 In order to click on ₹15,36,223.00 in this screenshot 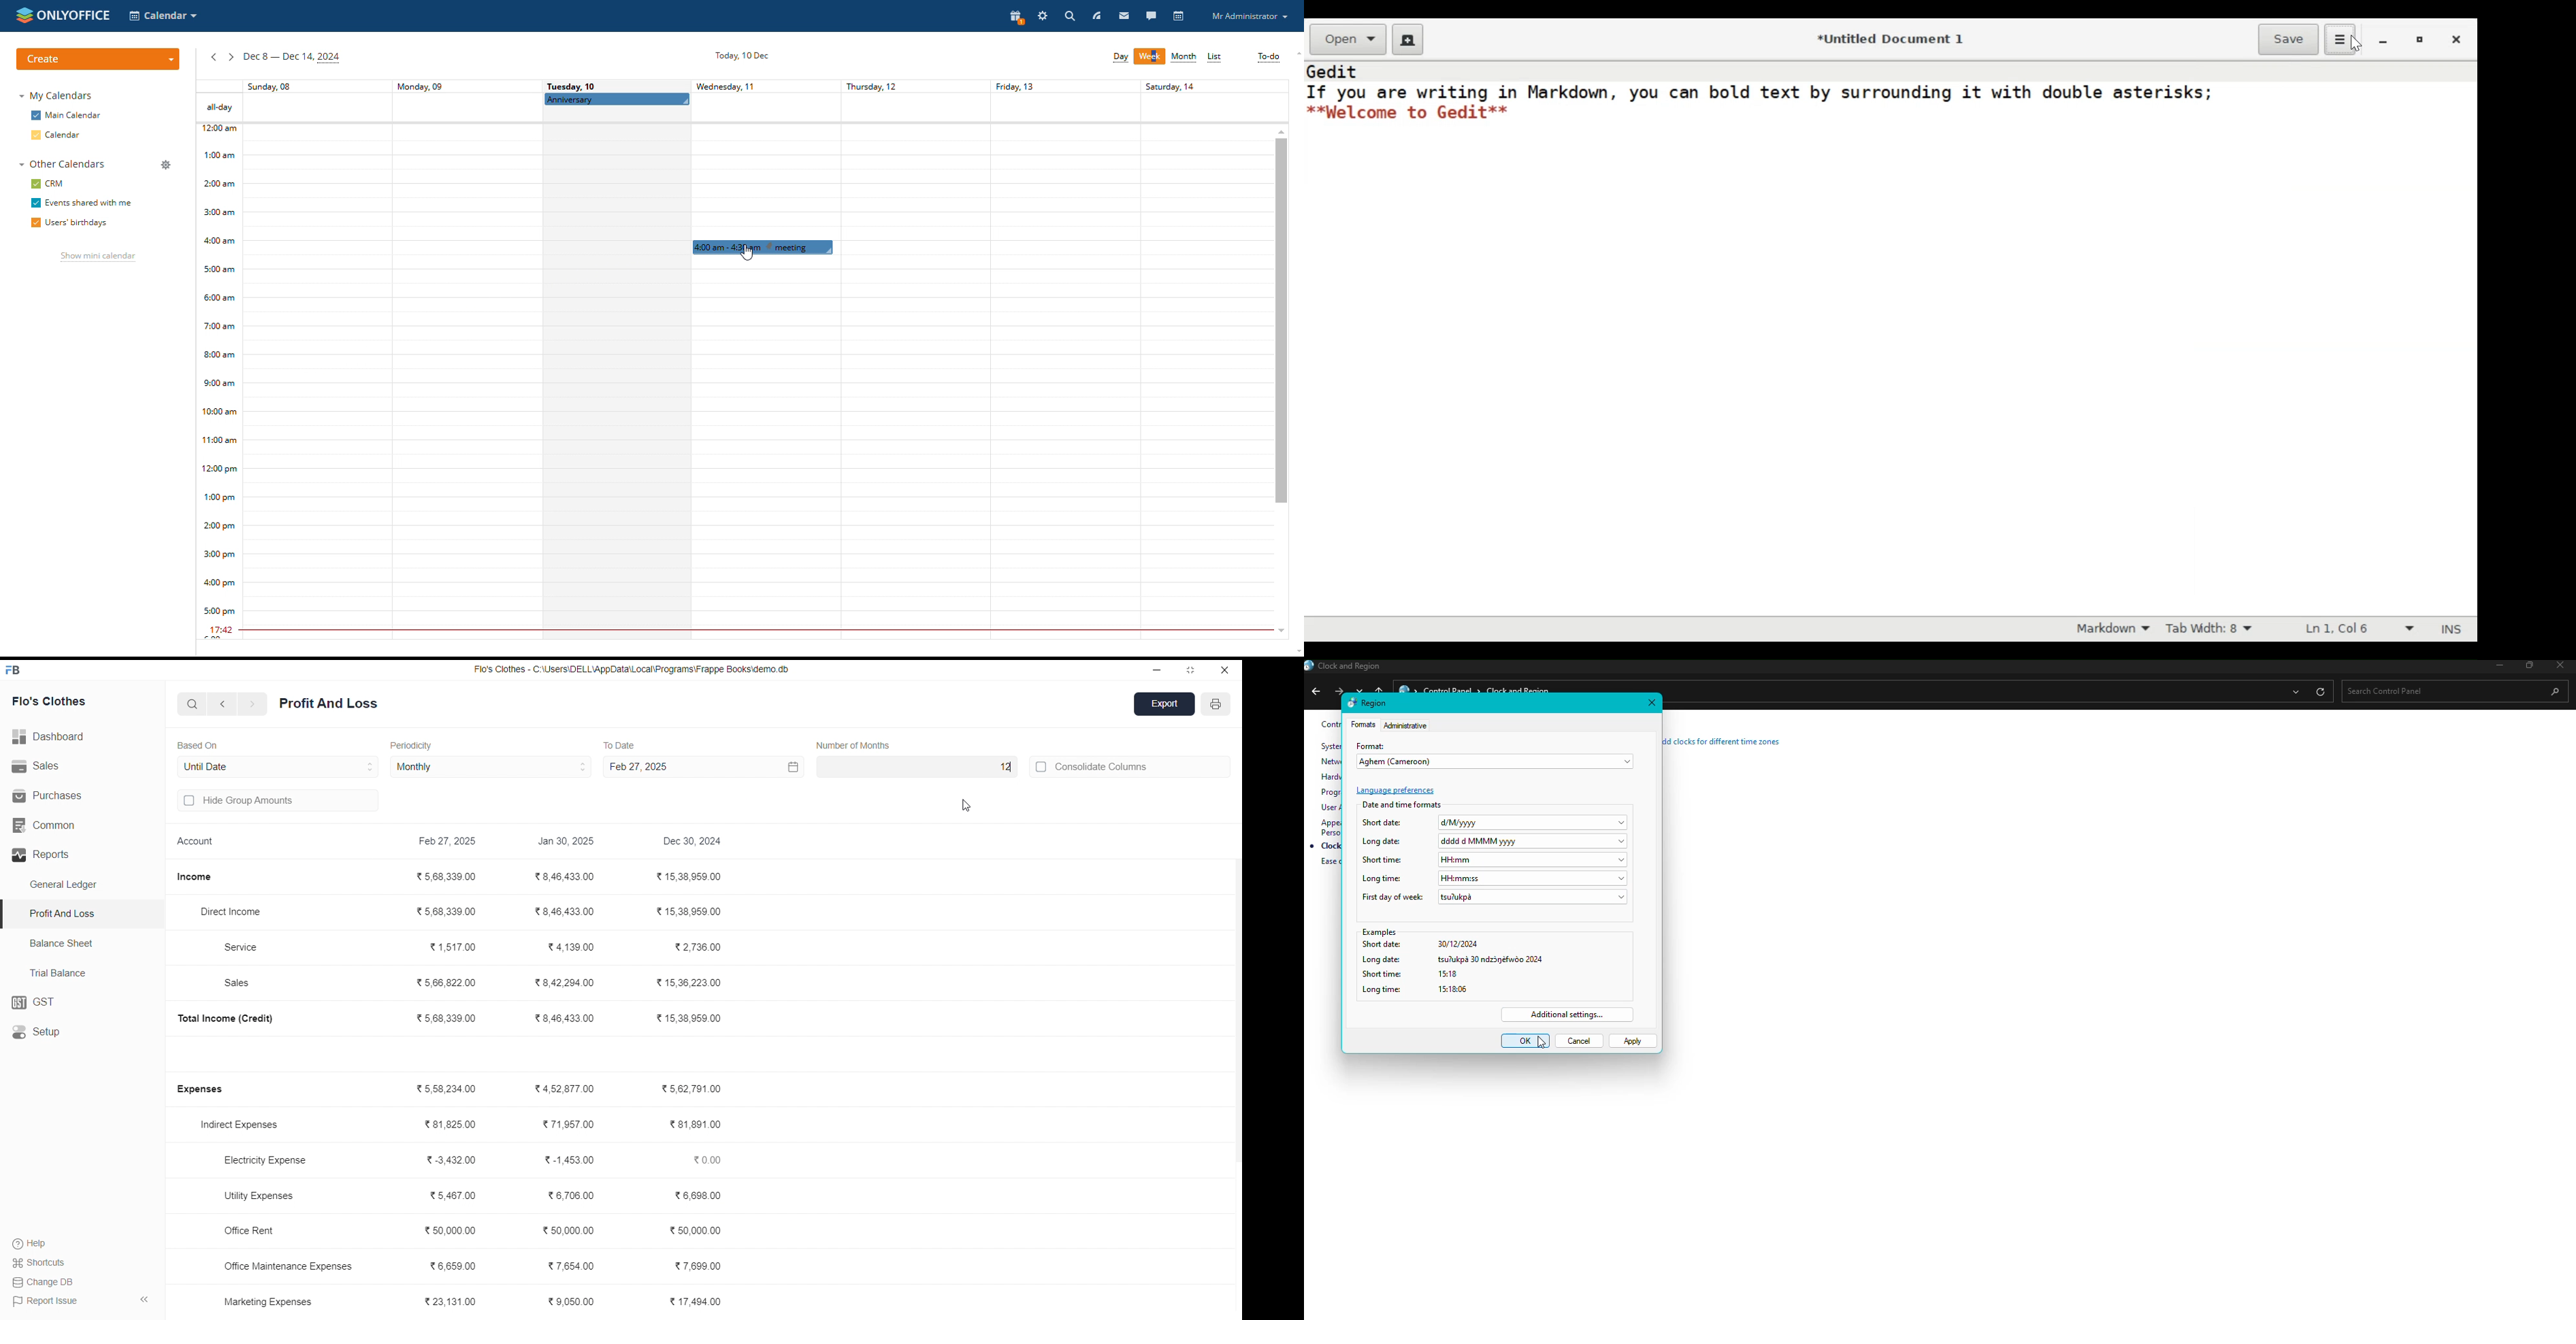, I will do `click(689, 981)`.